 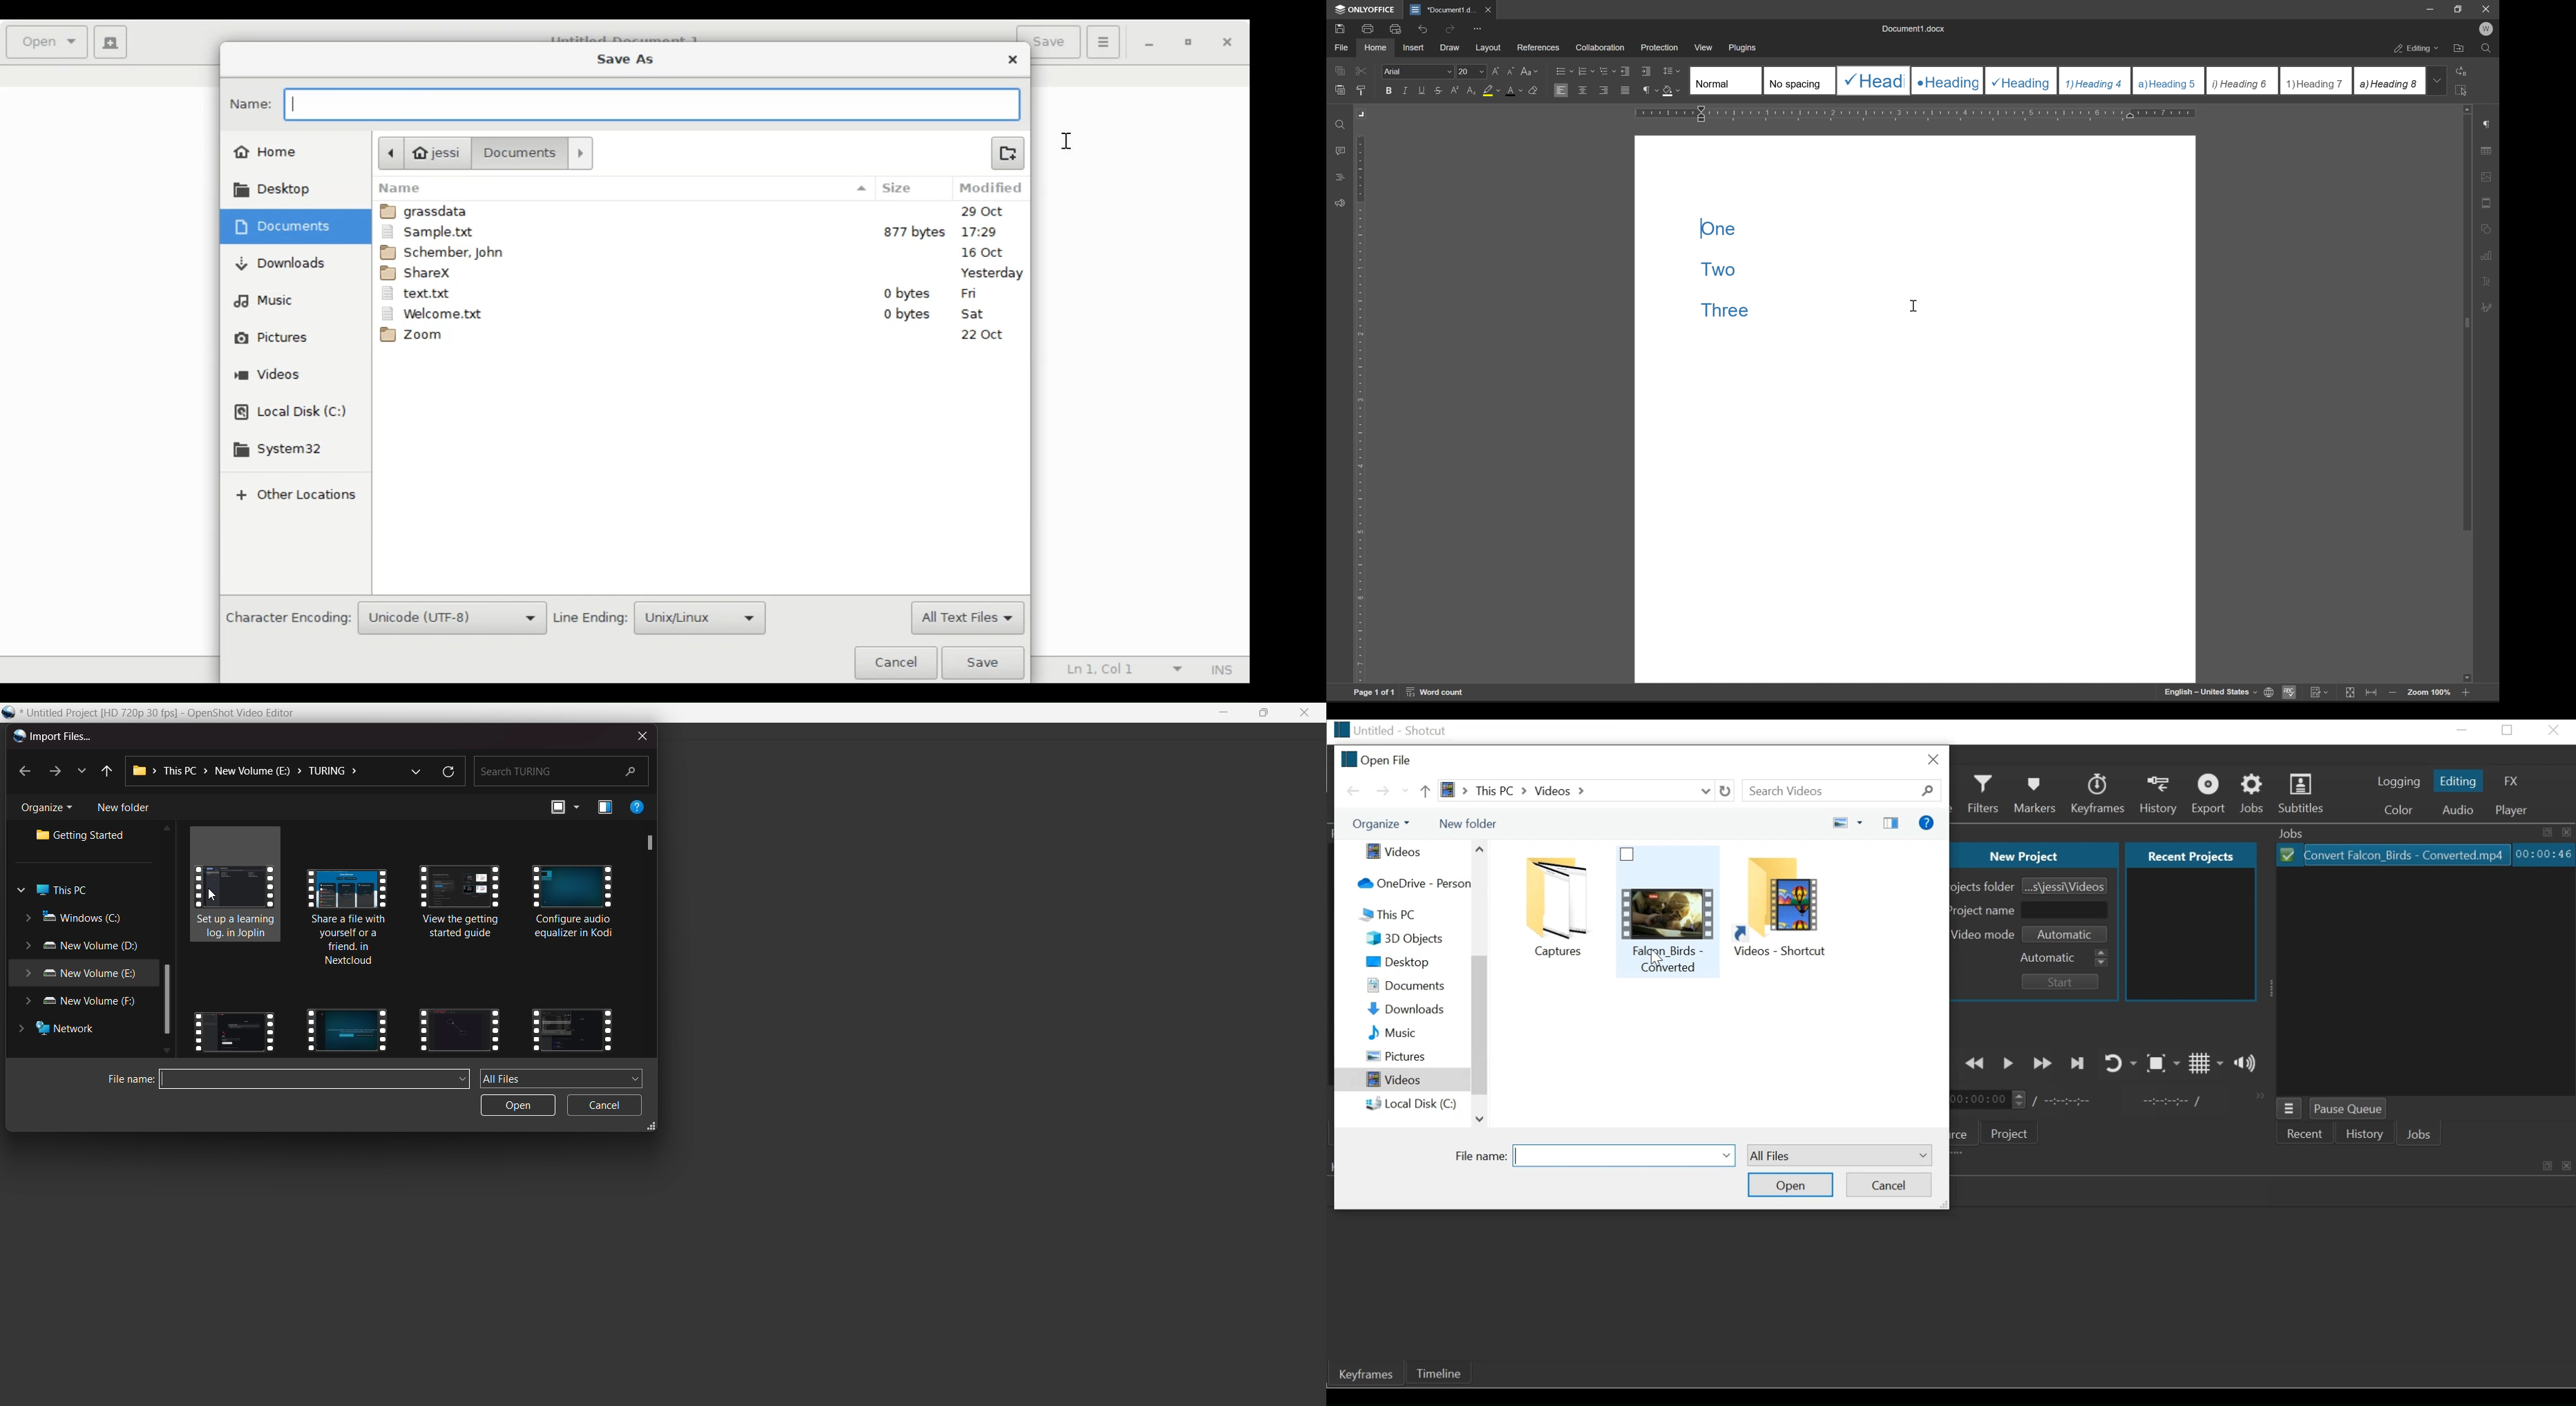 What do you see at coordinates (700, 294) in the screenshot?
I see `text.txt 0 bytes Fri` at bounding box center [700, 294].